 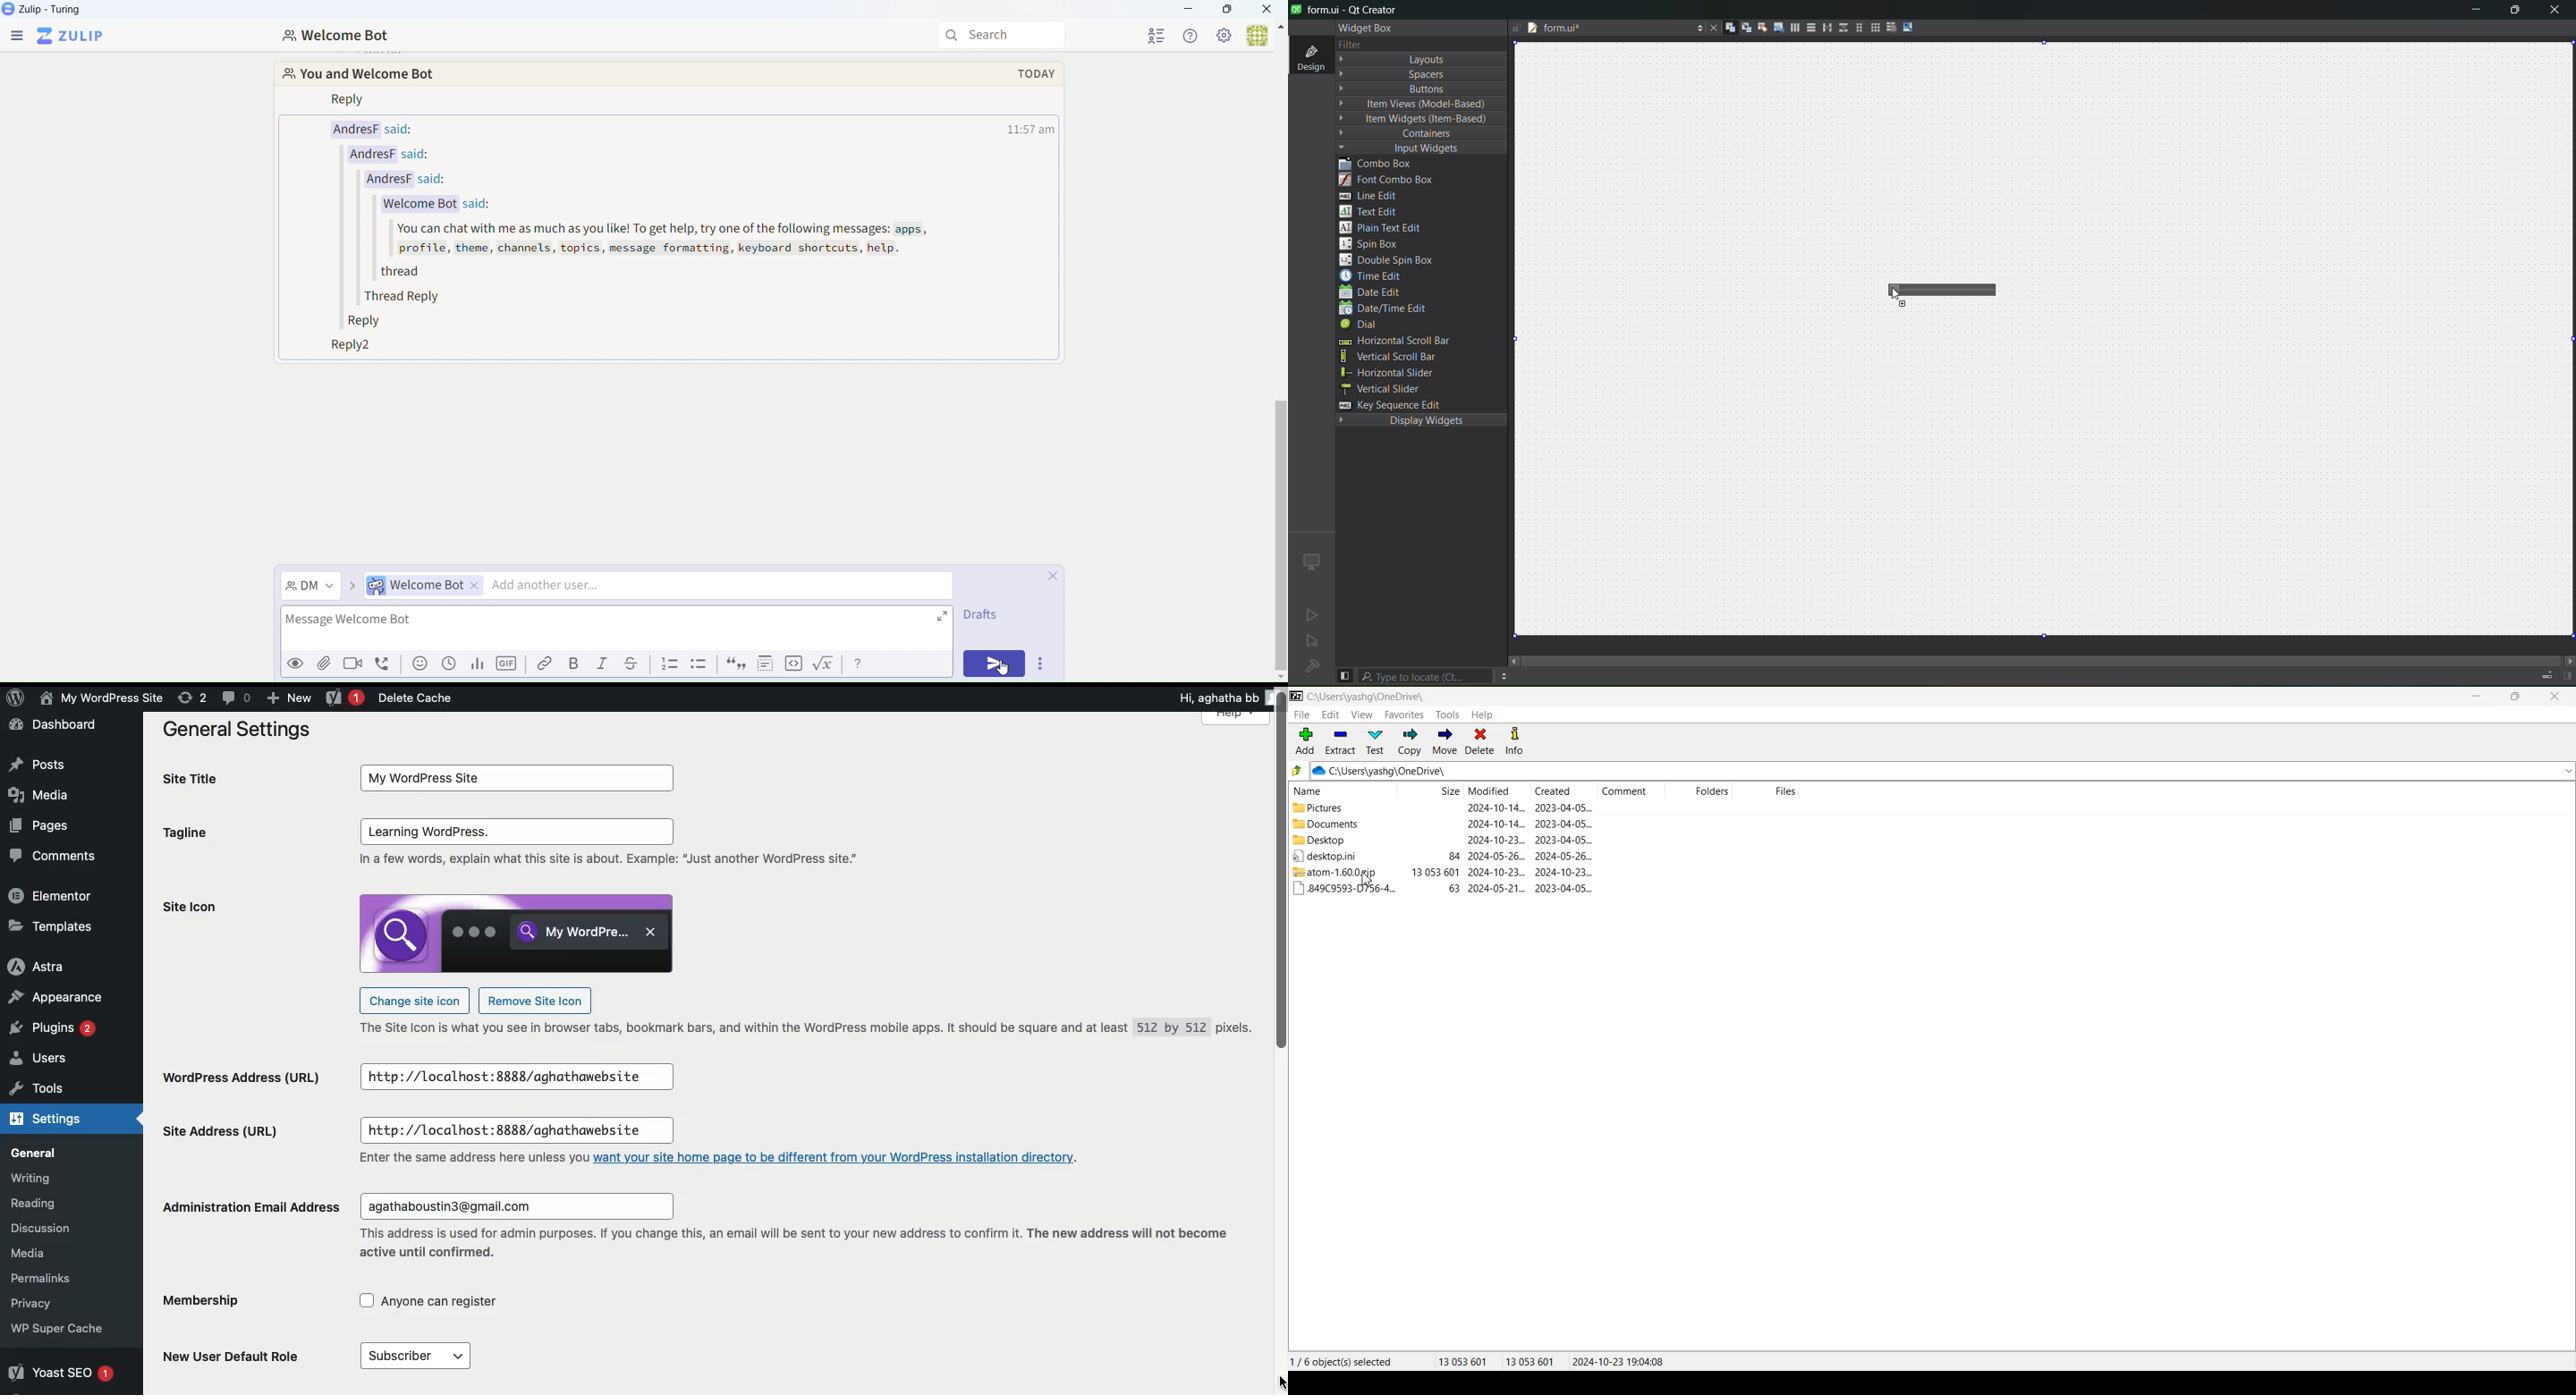 What do you see at coordinates (57, 1000) in the screenshot?
I see `Appearance` at bounding box center [57, 1000].